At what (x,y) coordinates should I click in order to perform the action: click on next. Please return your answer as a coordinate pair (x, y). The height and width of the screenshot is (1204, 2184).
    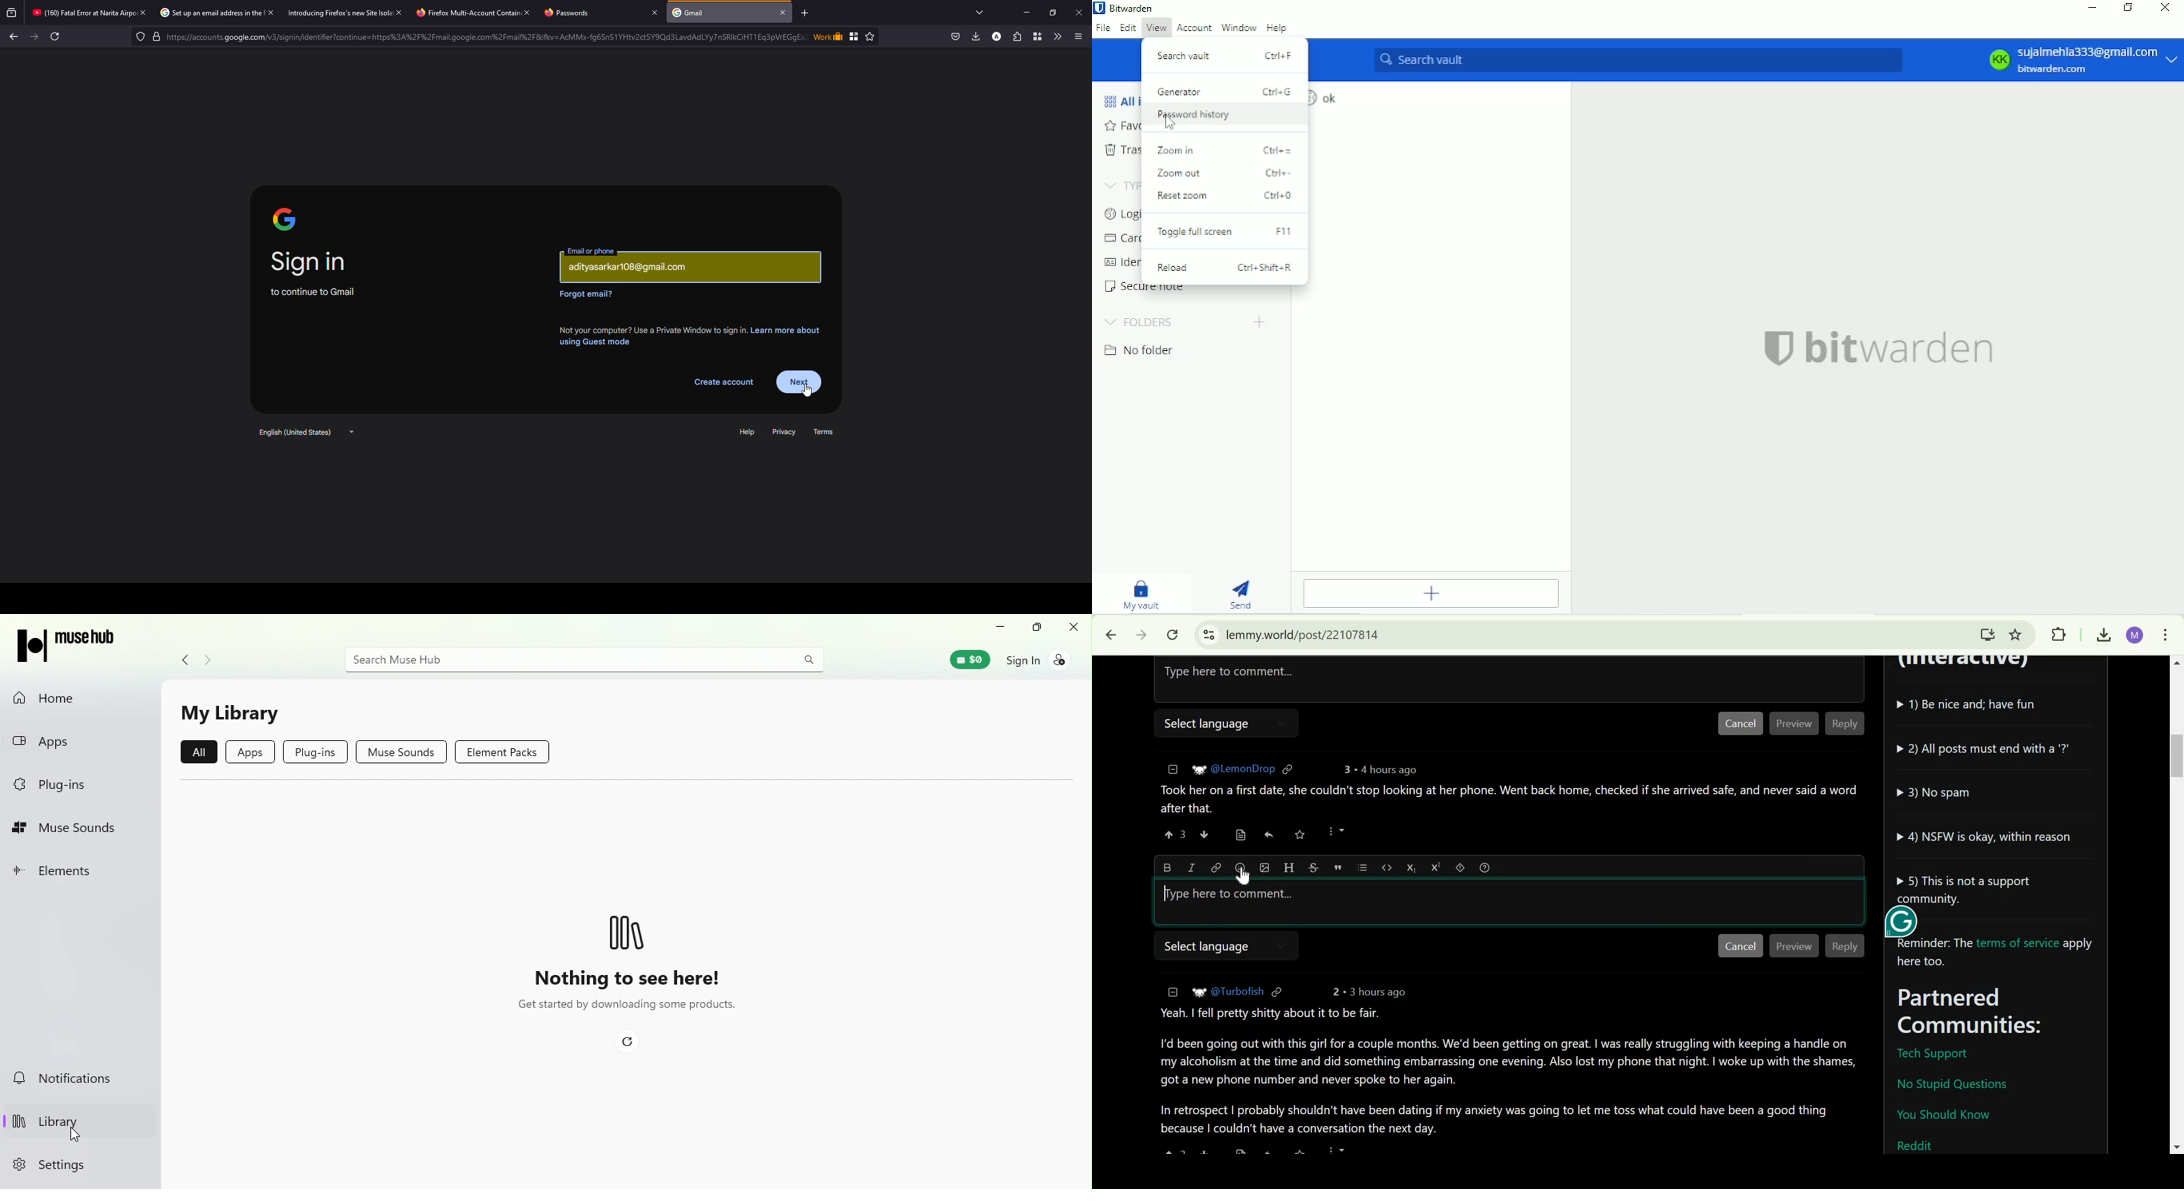
    Looking at the image, I should click on (801, 381).